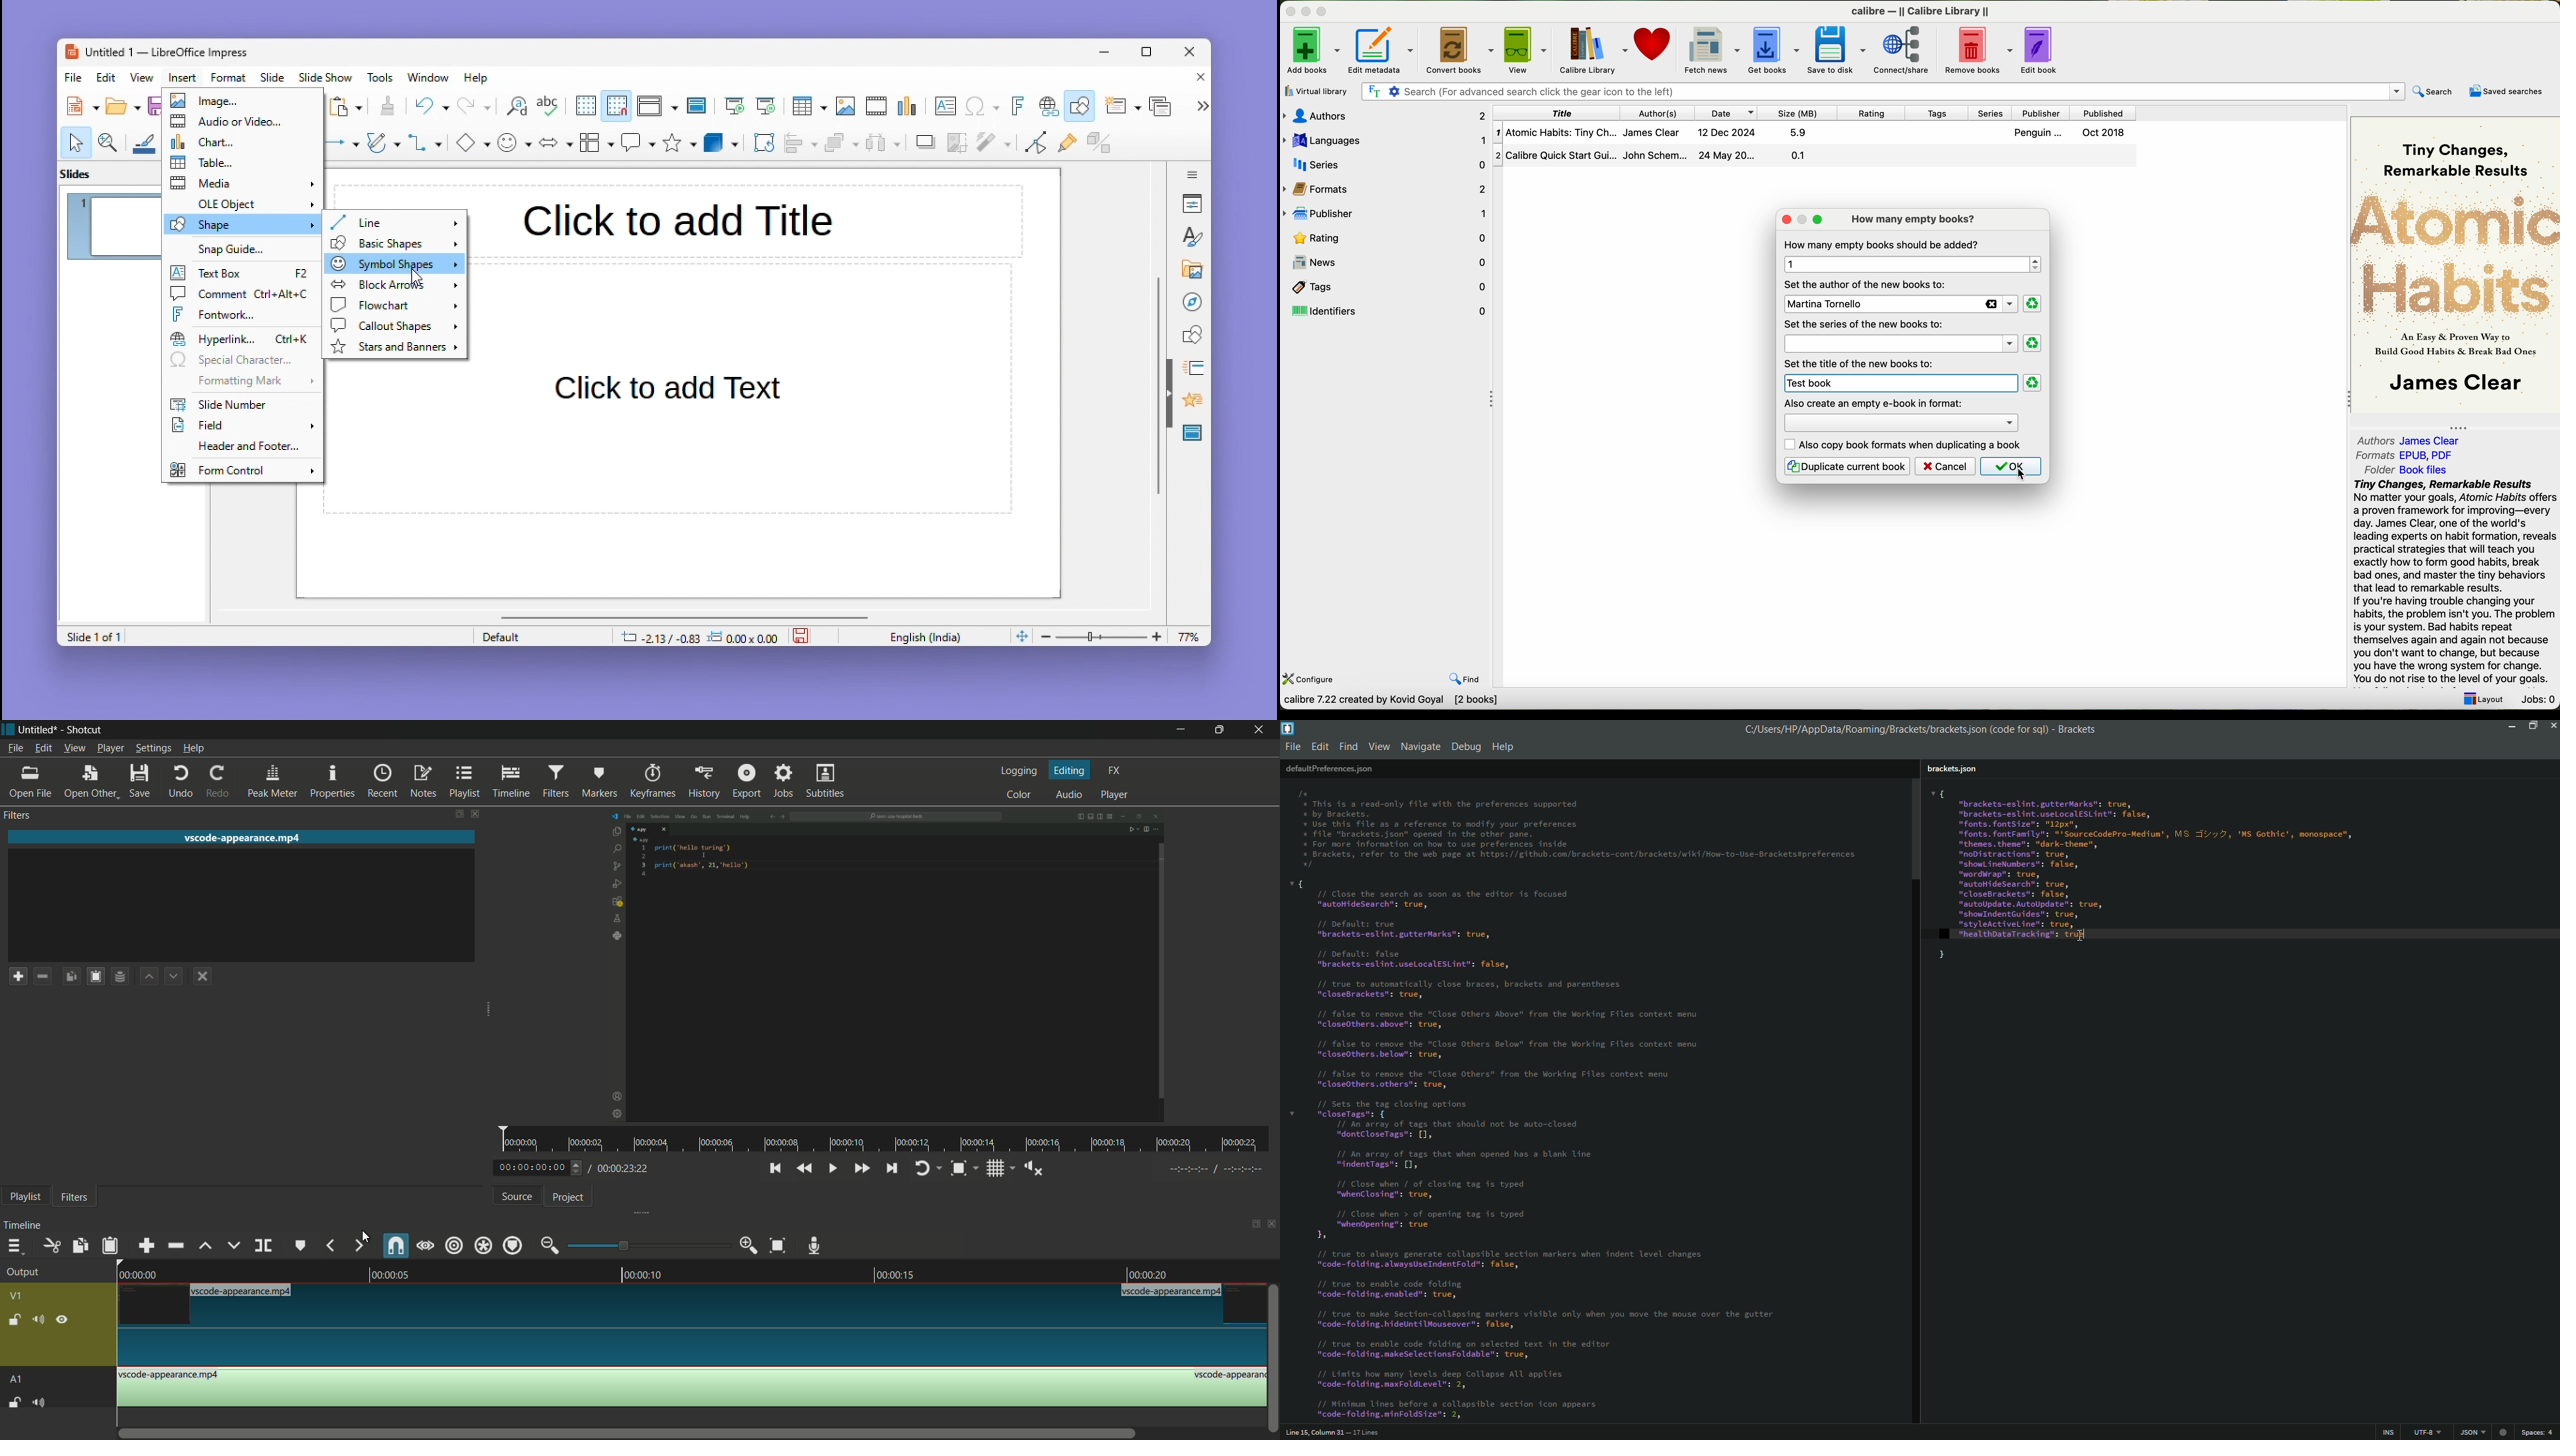 This screenshot has width=2576, height=1456. Describe the element at coordinates (2509, 725) in the screenshot. I see `Minimize` at that location.